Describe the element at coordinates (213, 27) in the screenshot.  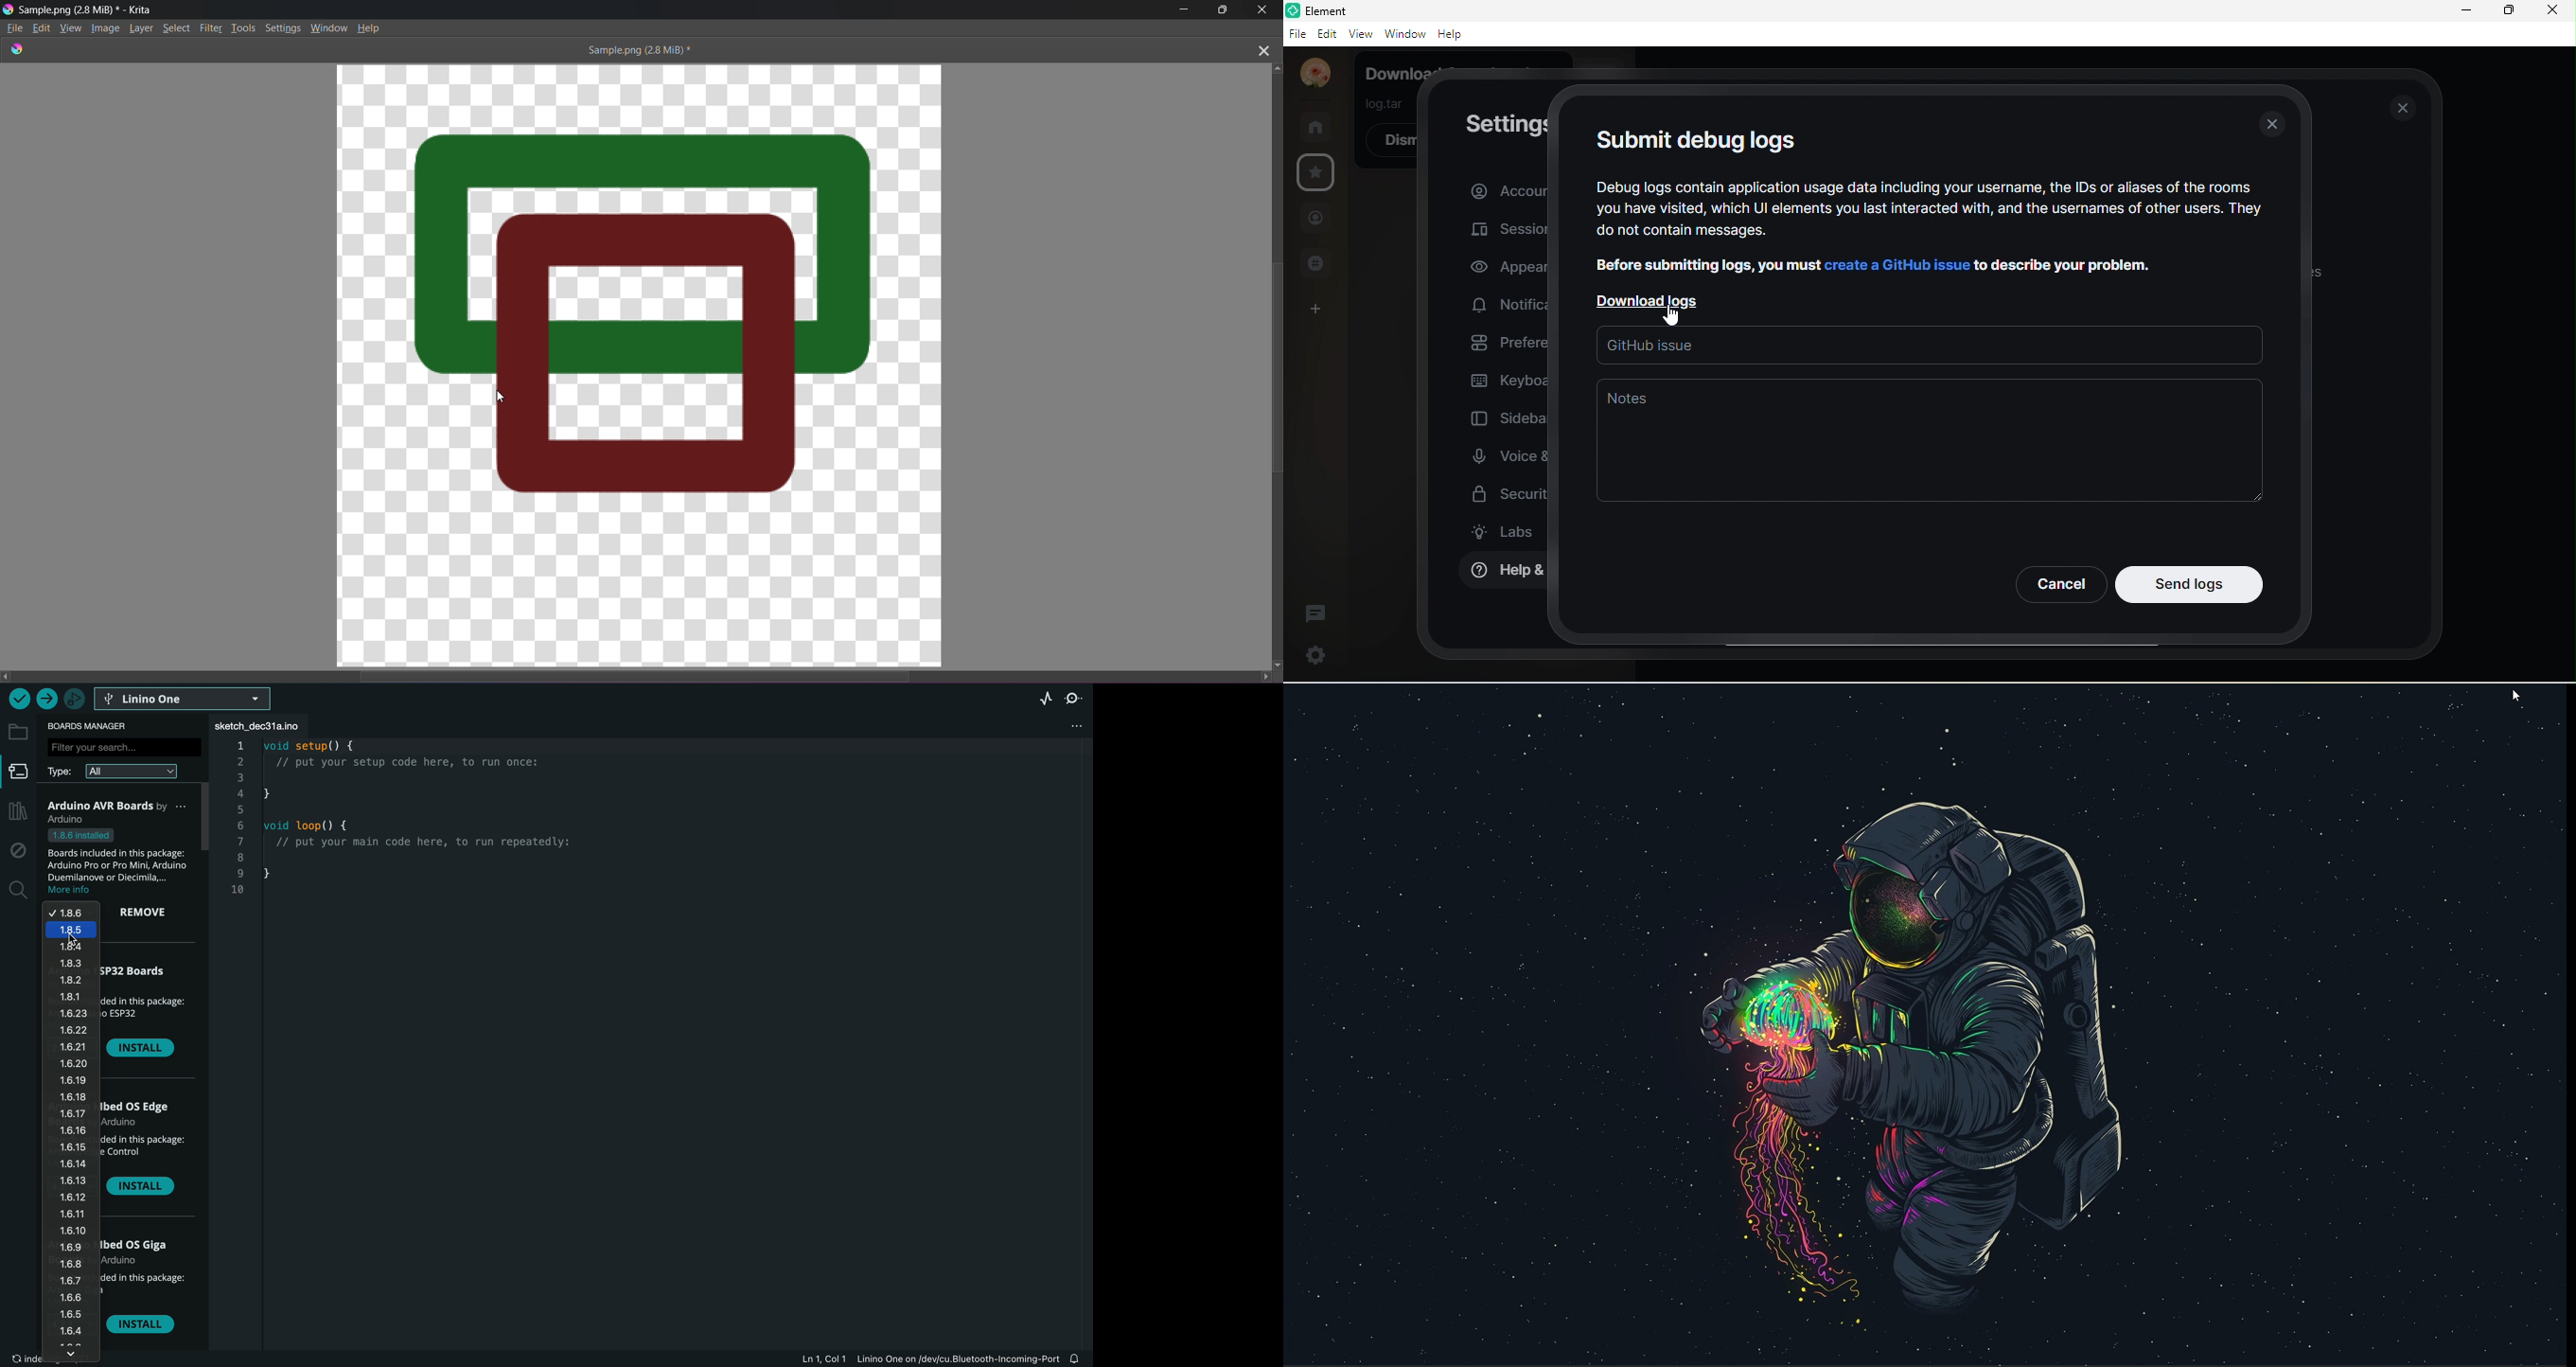
I see `Filter` at that location.